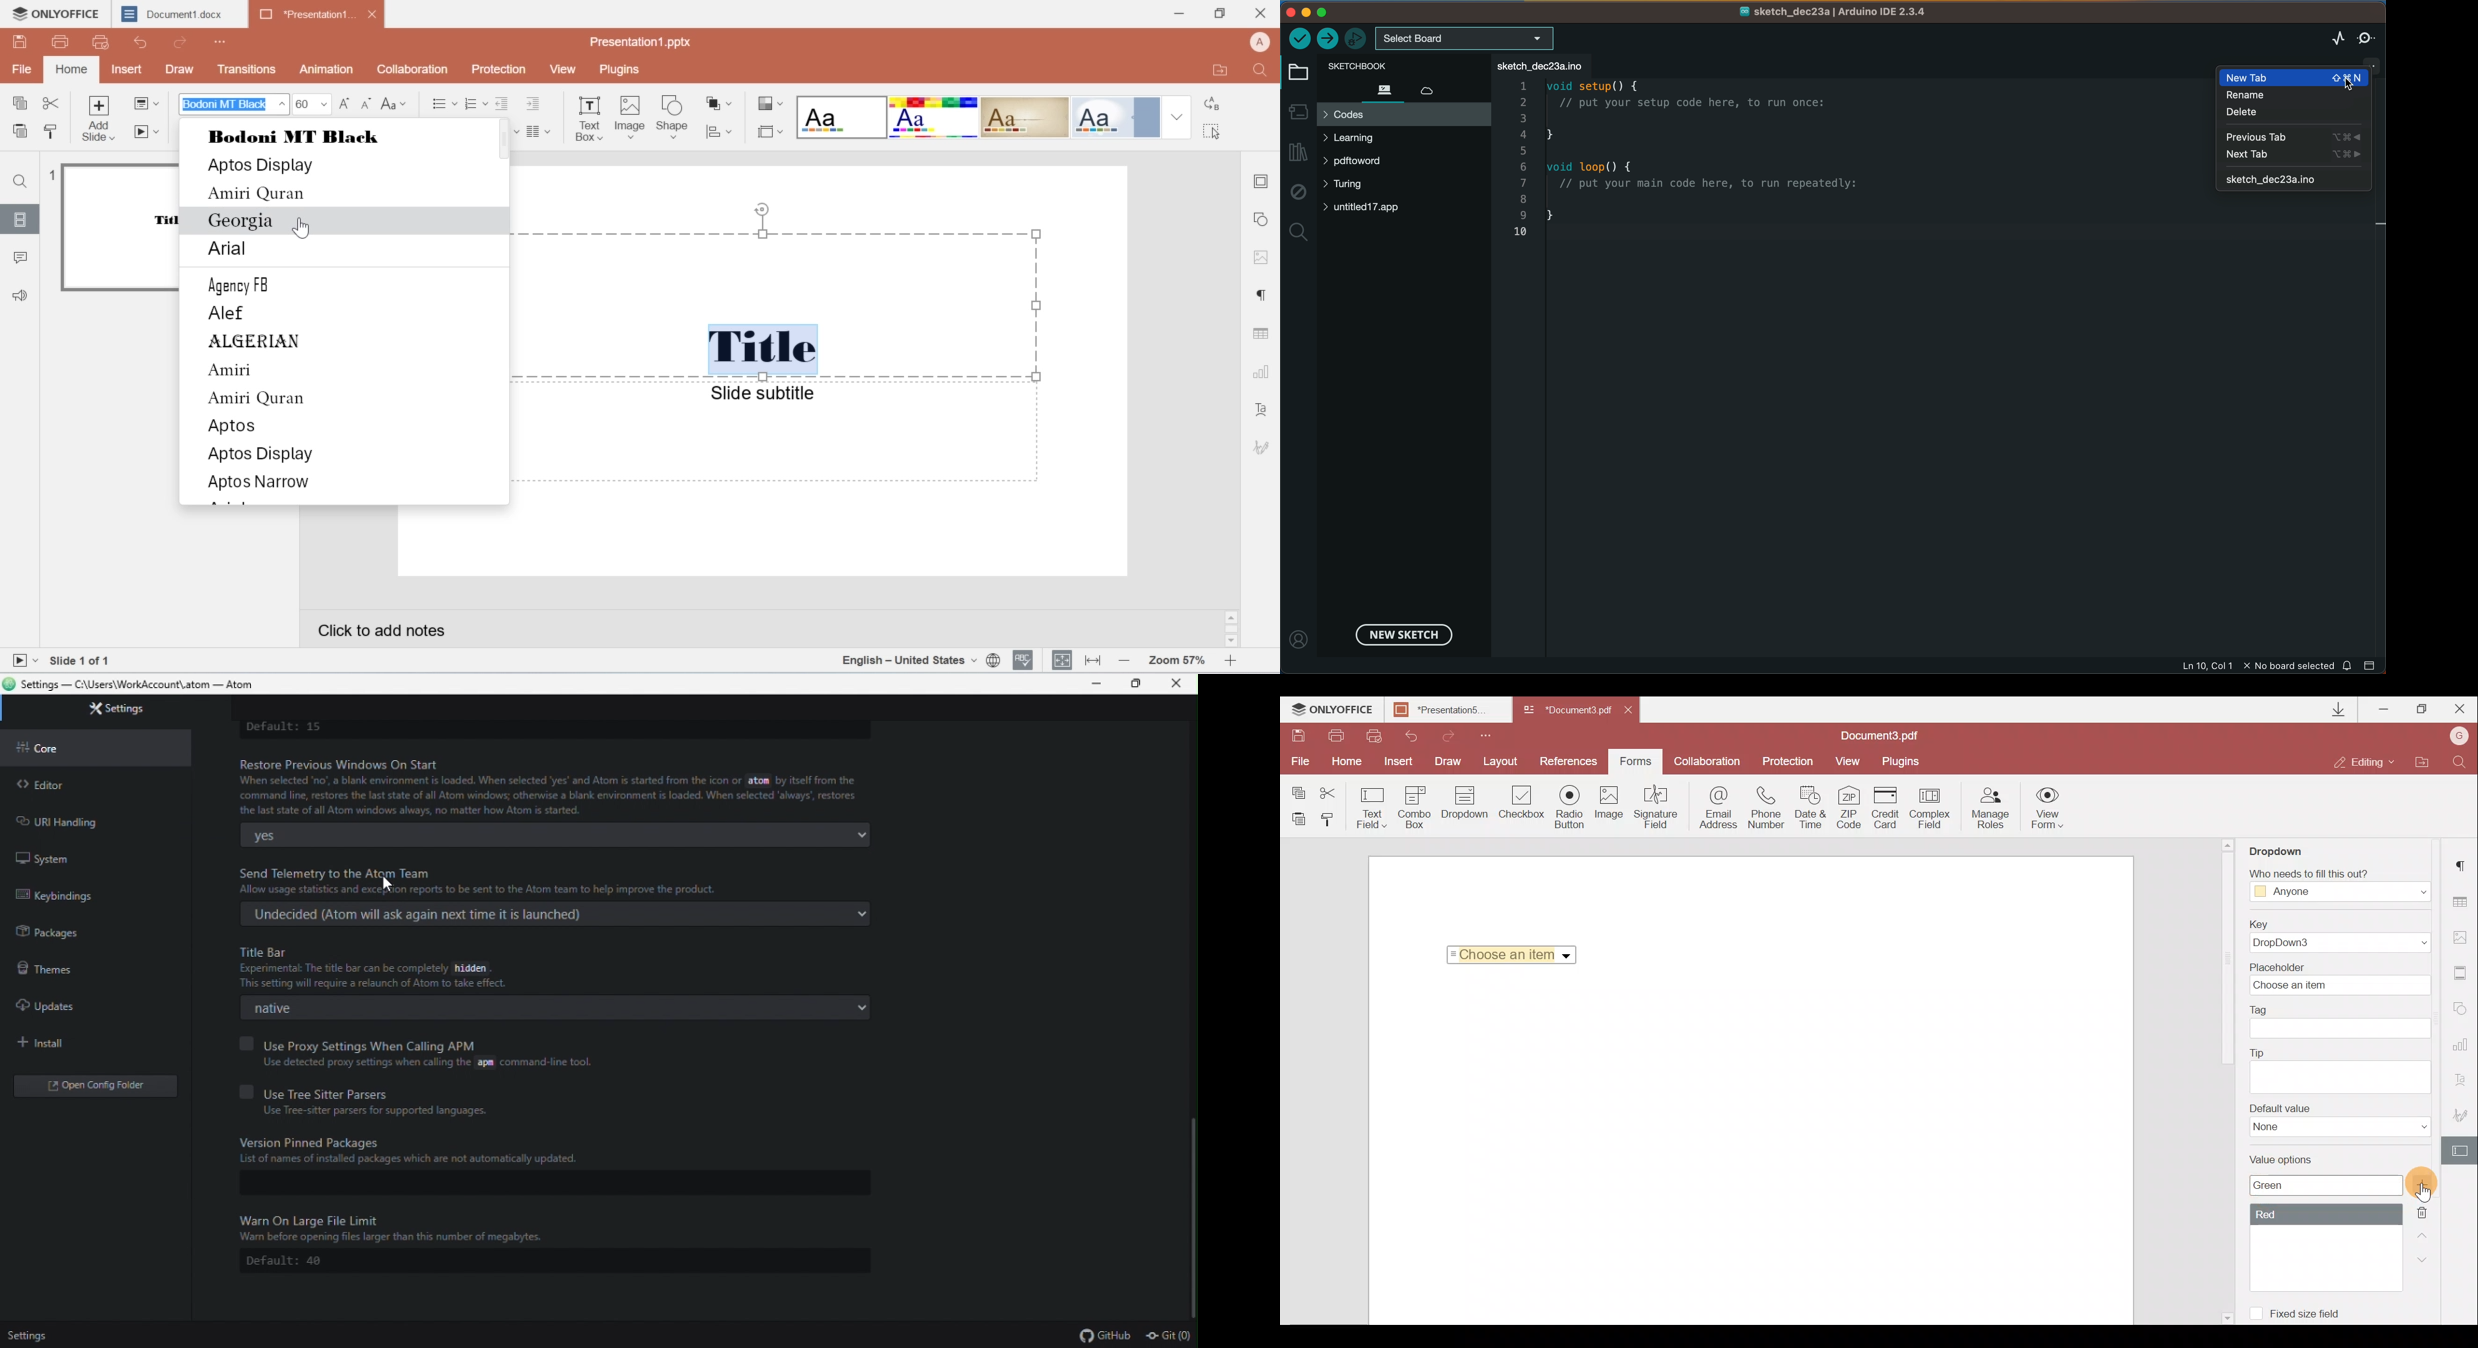  What do you see at coordinates (1232, 629) in the screenshot?
I see `scroll bar` at bounding box center [1232, 629].